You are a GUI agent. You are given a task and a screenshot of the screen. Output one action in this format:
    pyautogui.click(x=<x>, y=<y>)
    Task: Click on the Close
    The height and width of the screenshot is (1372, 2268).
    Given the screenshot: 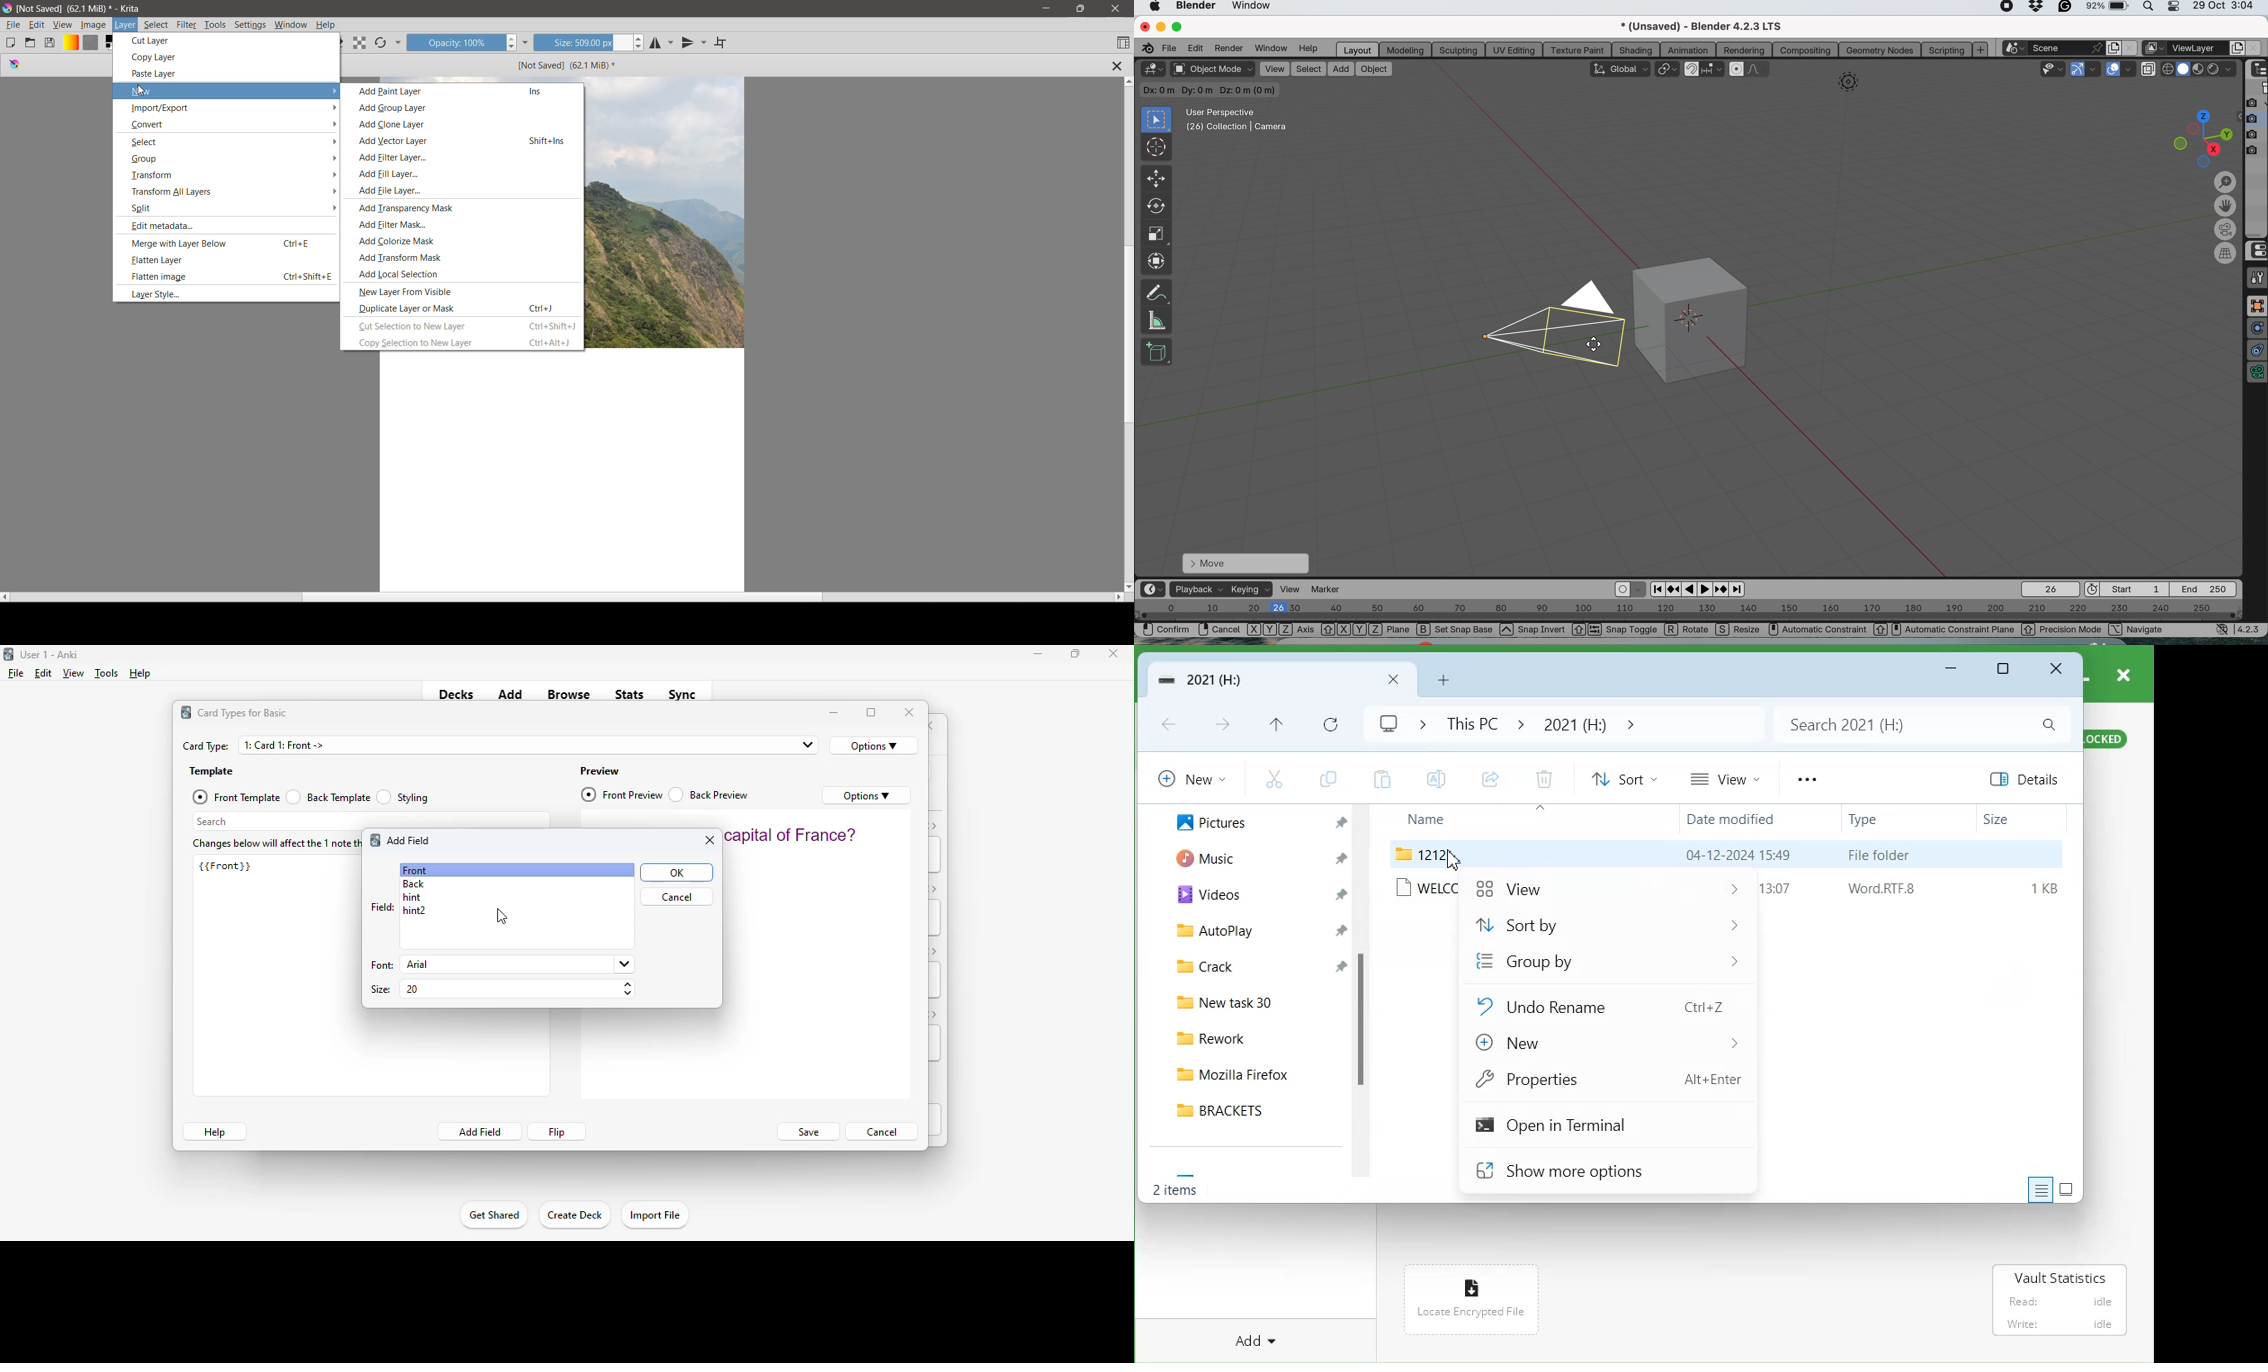 What is the action you would take?
    pyautogui.click(x=1117, y=9)
    